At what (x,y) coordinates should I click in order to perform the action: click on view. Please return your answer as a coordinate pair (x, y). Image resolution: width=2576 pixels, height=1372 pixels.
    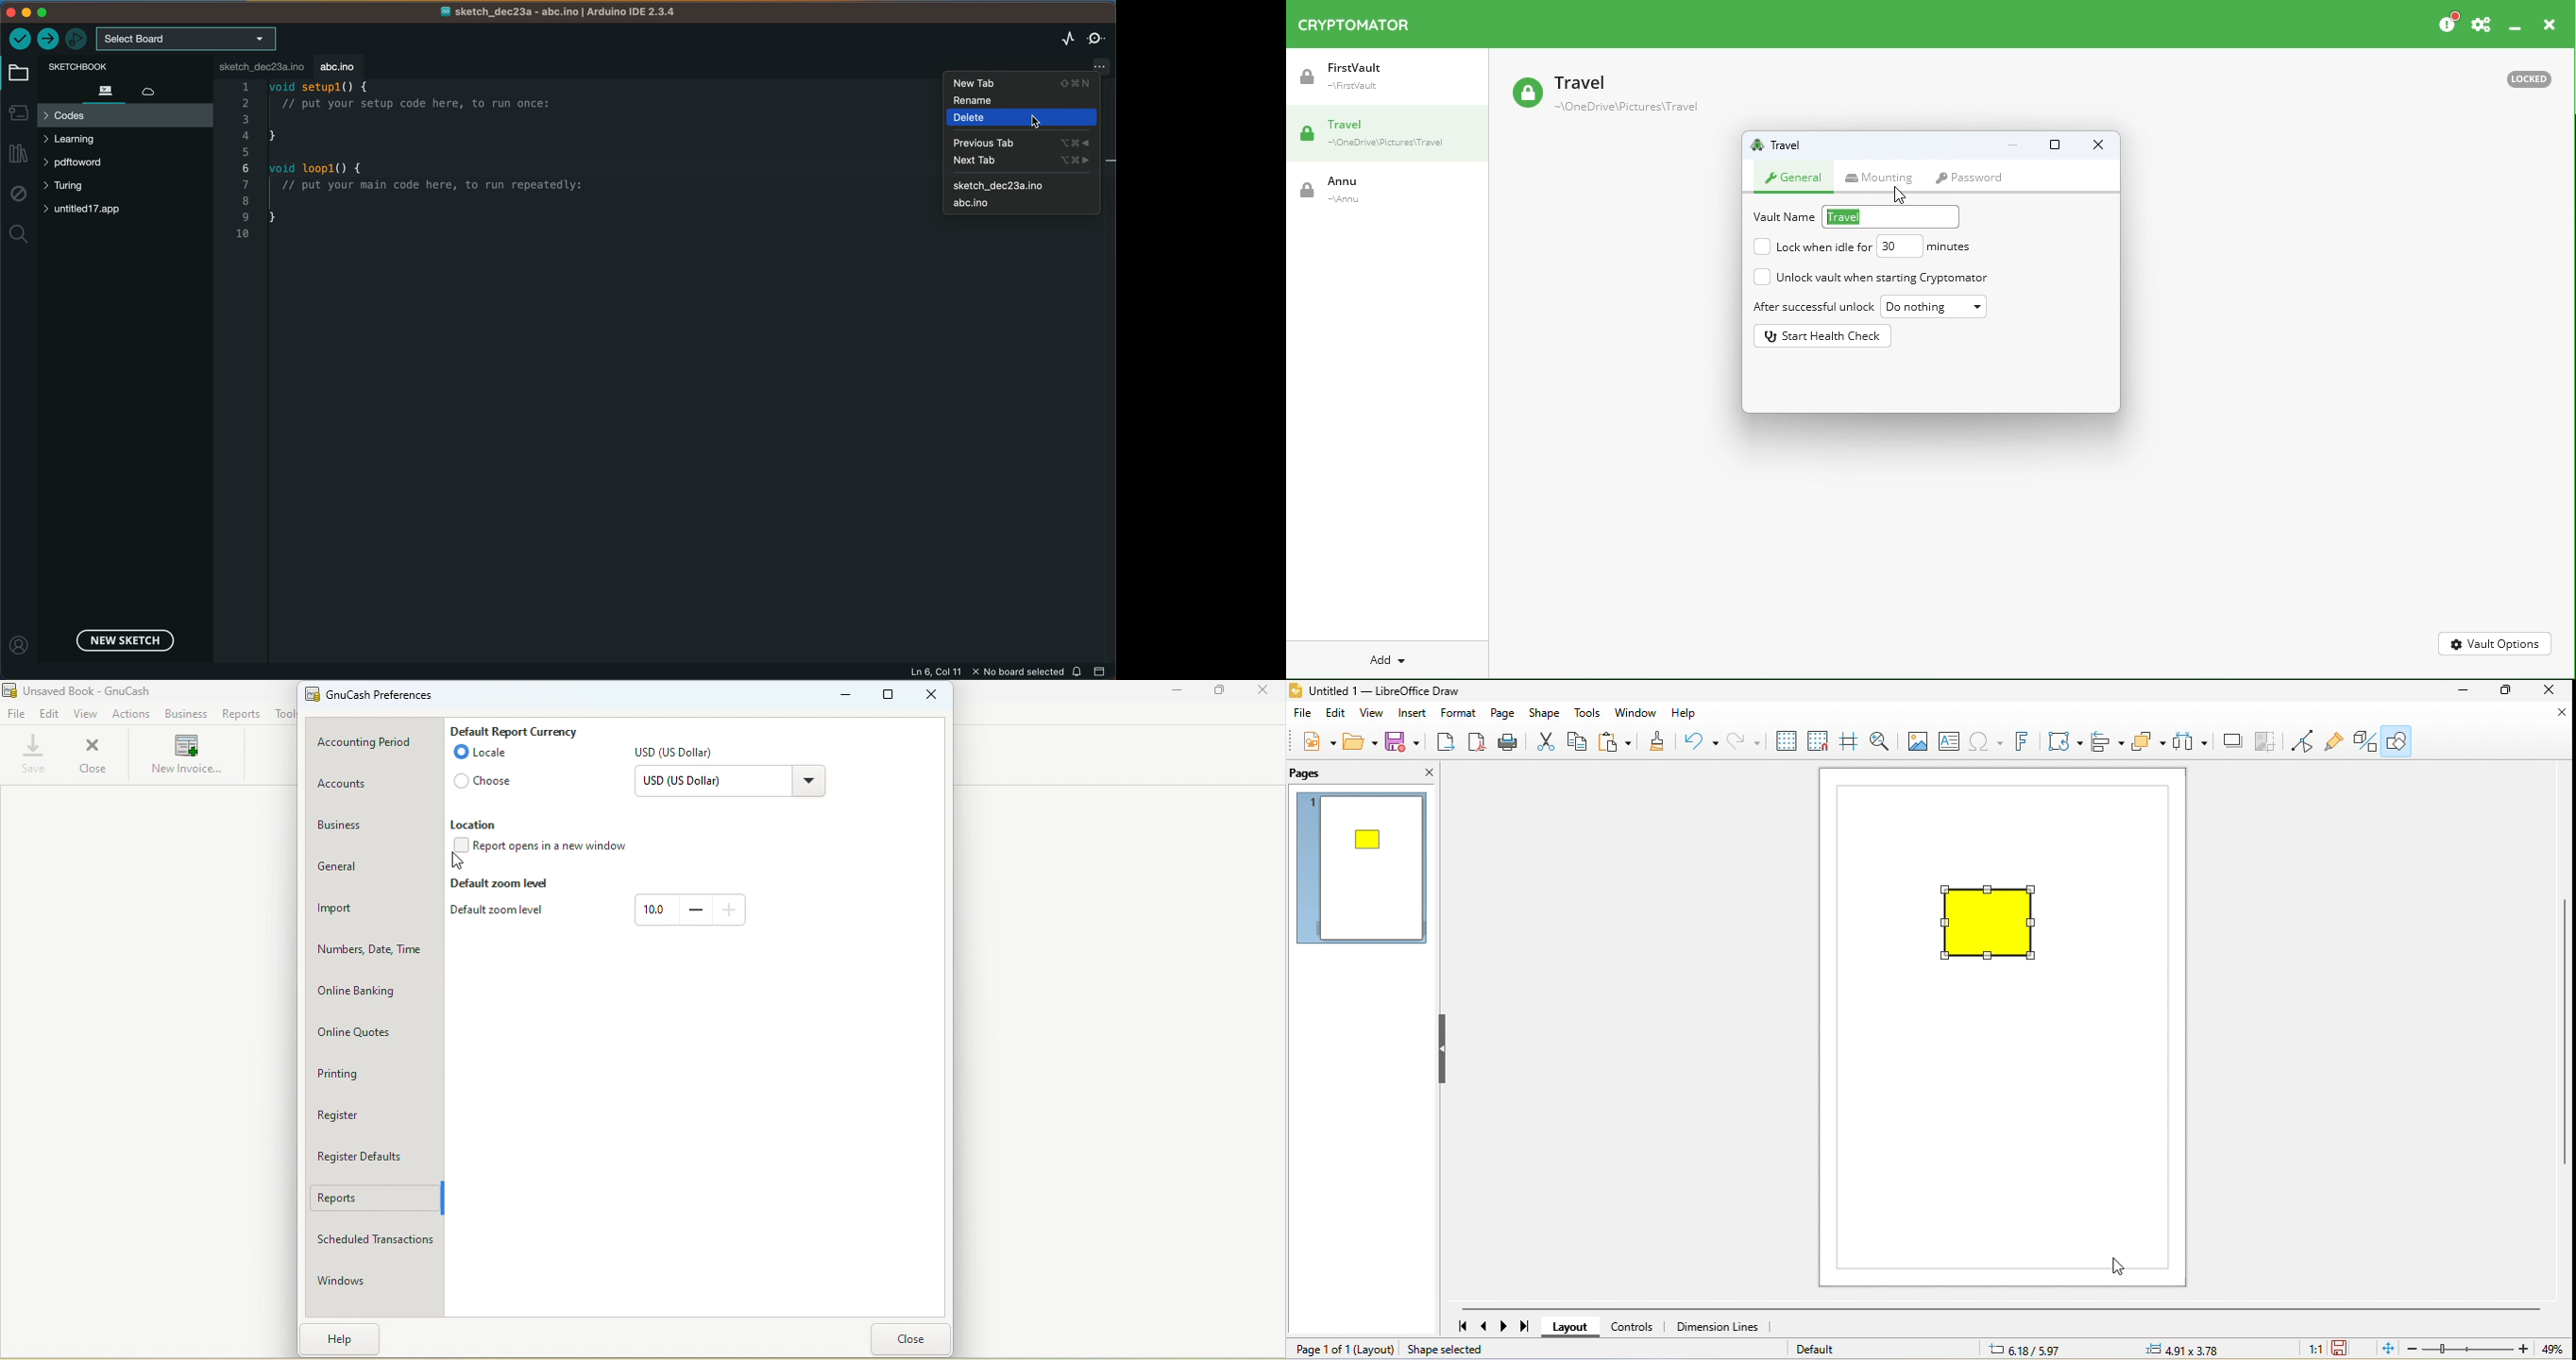
    Looking at the image, I should click on (1370, 715).